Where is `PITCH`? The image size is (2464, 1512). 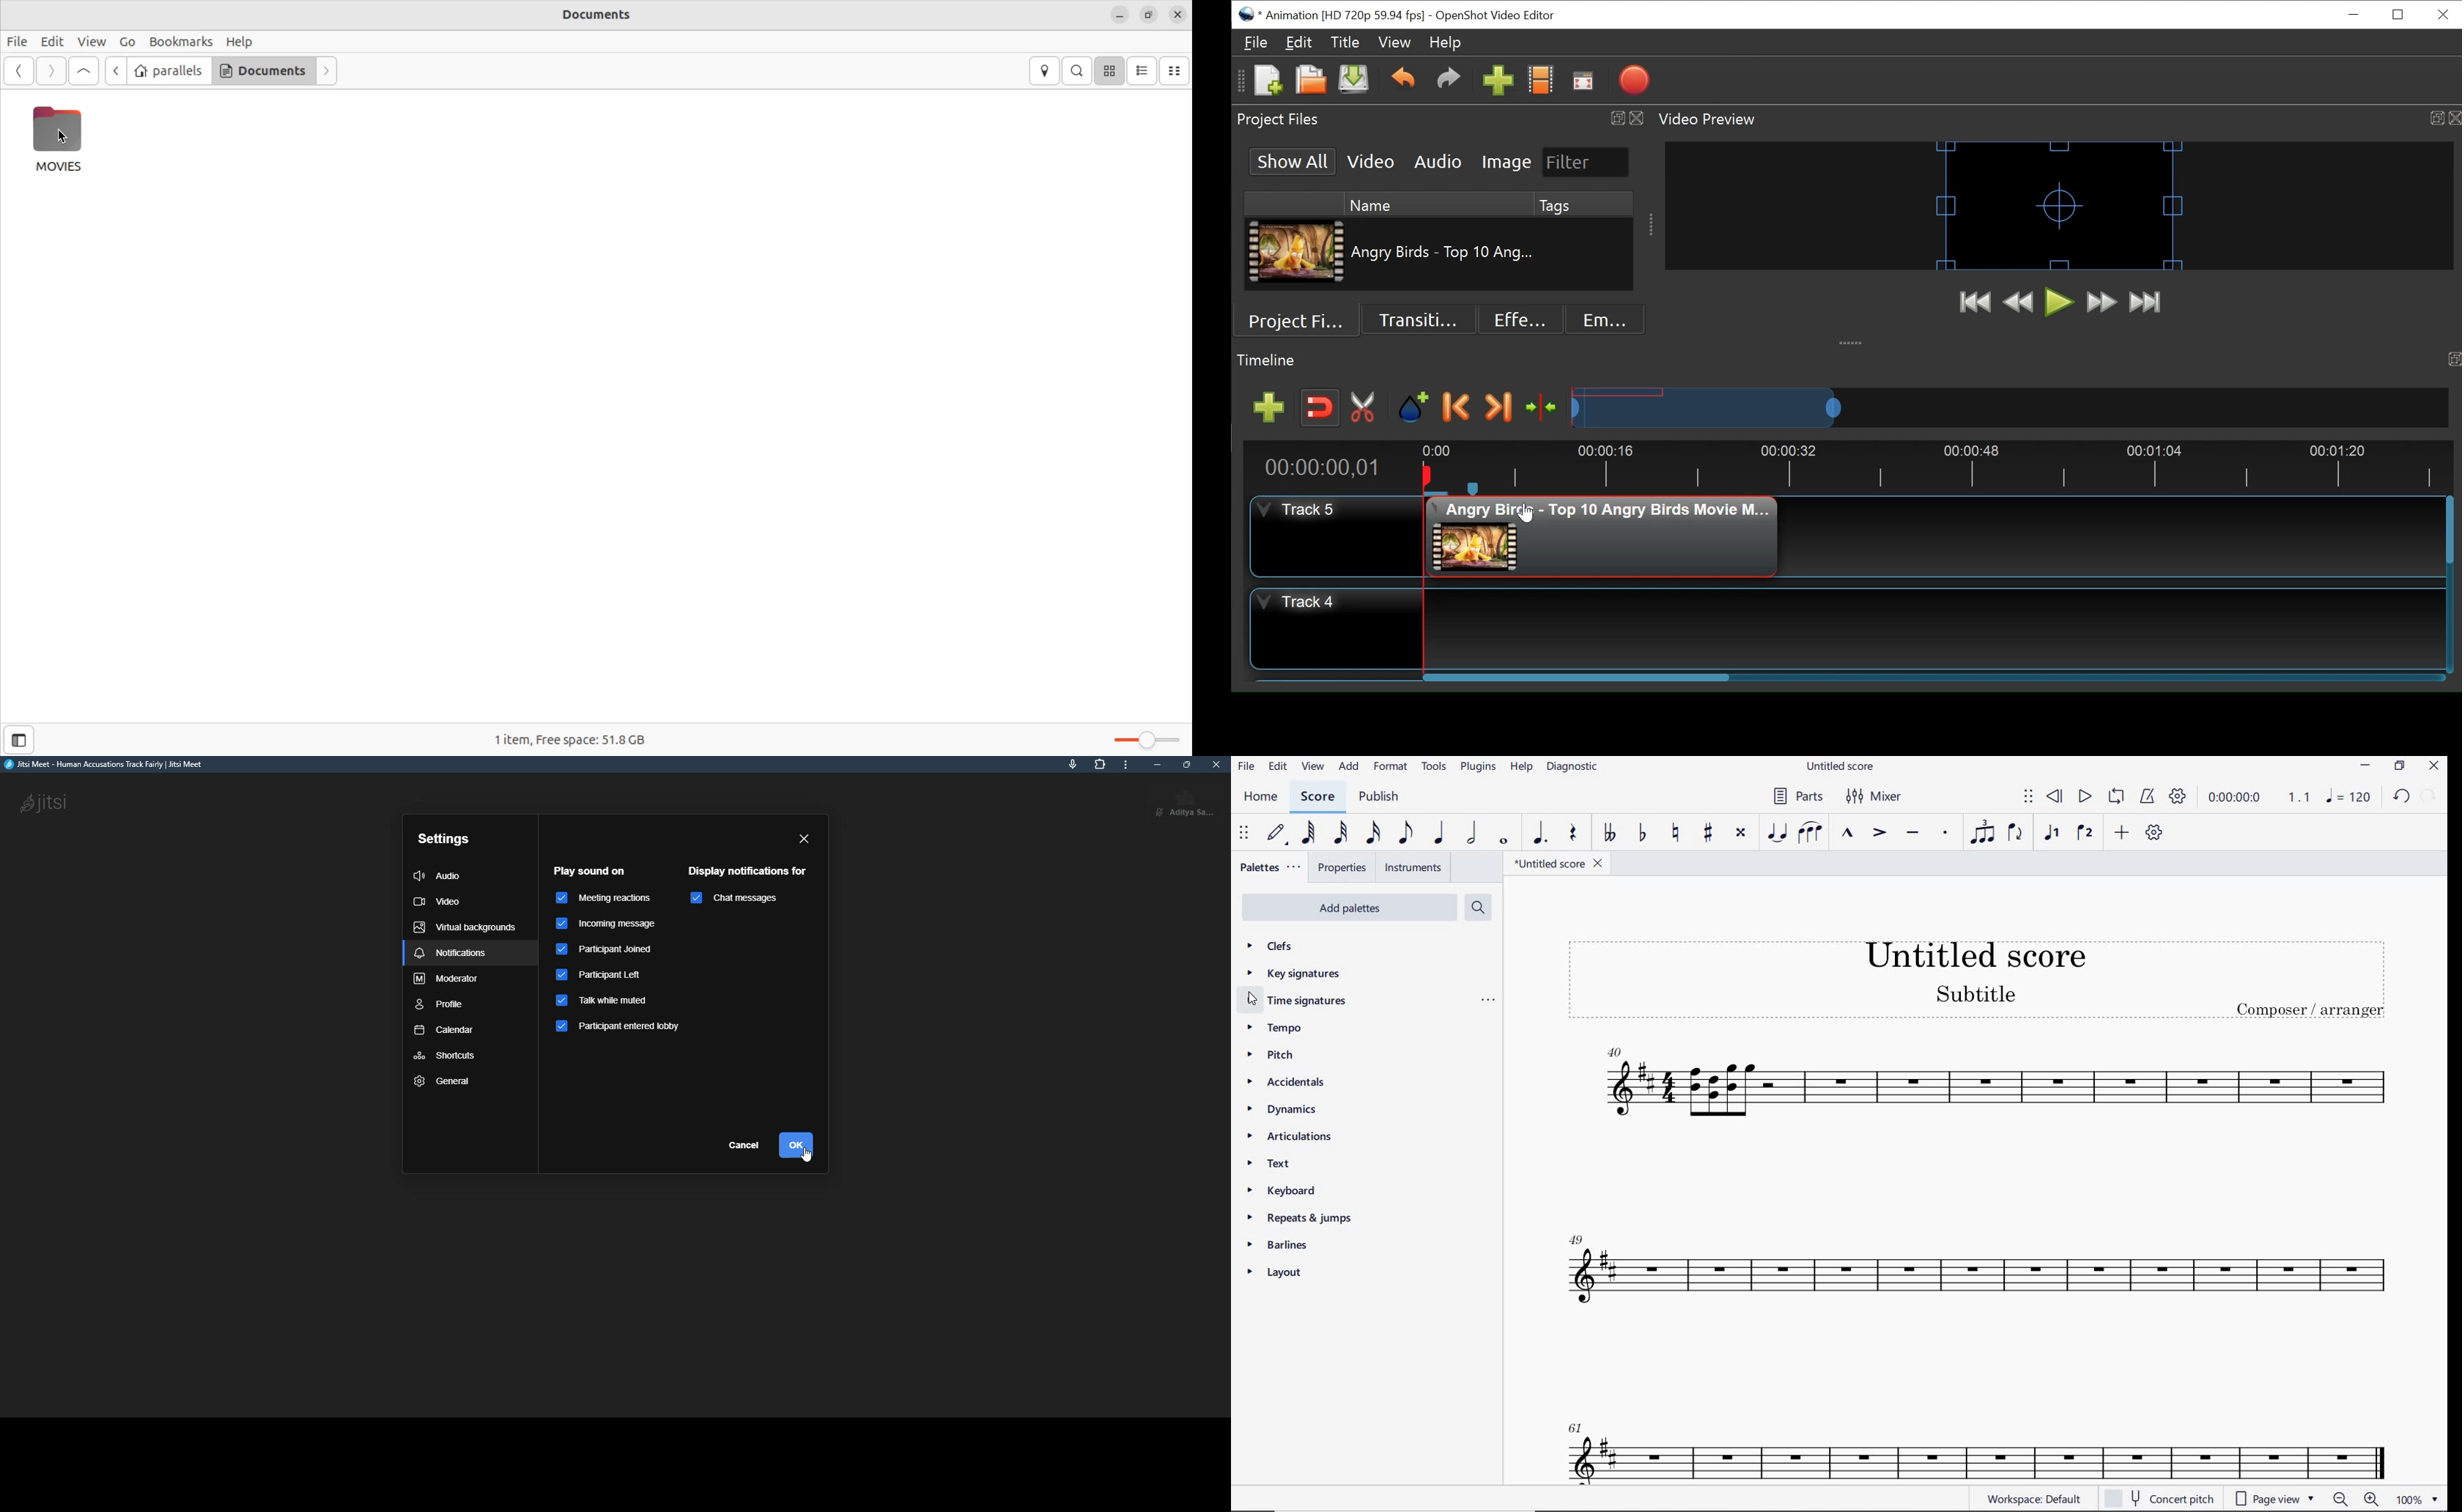
PITCH is located at coordinates (1271, 1054).